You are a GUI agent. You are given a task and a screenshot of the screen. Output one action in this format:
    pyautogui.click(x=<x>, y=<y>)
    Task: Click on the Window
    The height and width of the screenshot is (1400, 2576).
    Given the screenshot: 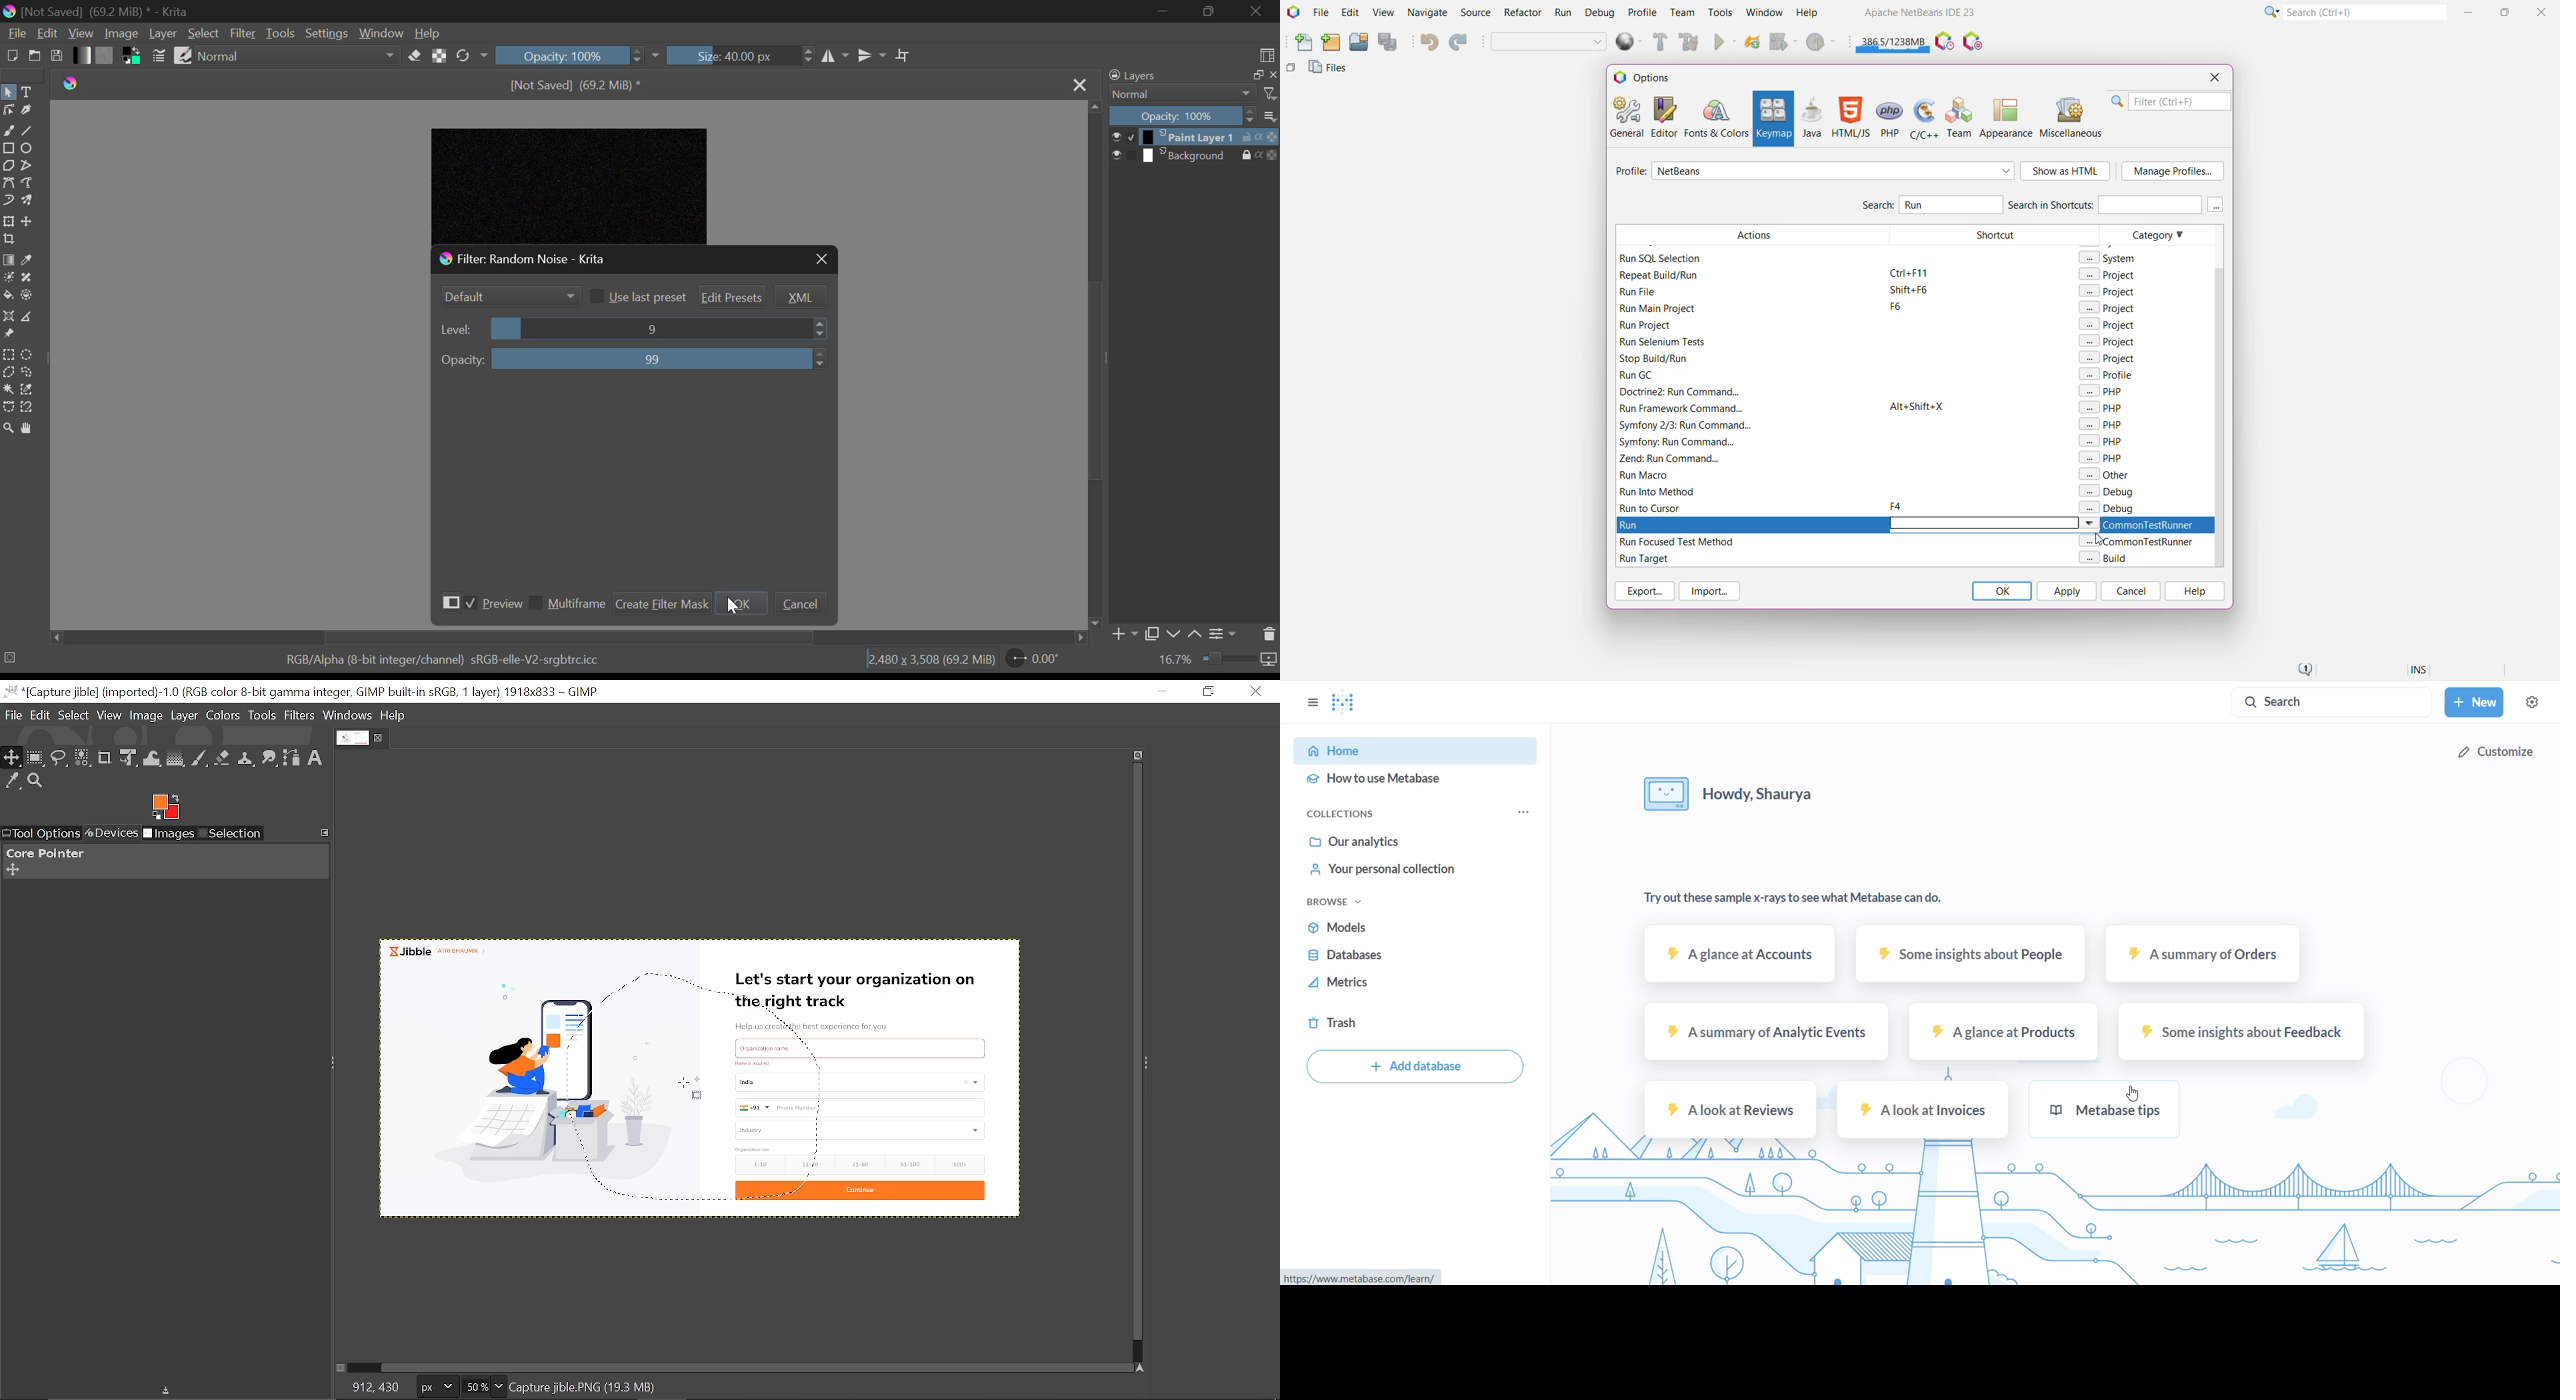 What is the action you would take?
    pyautogui.click(x=381, y=32)
    